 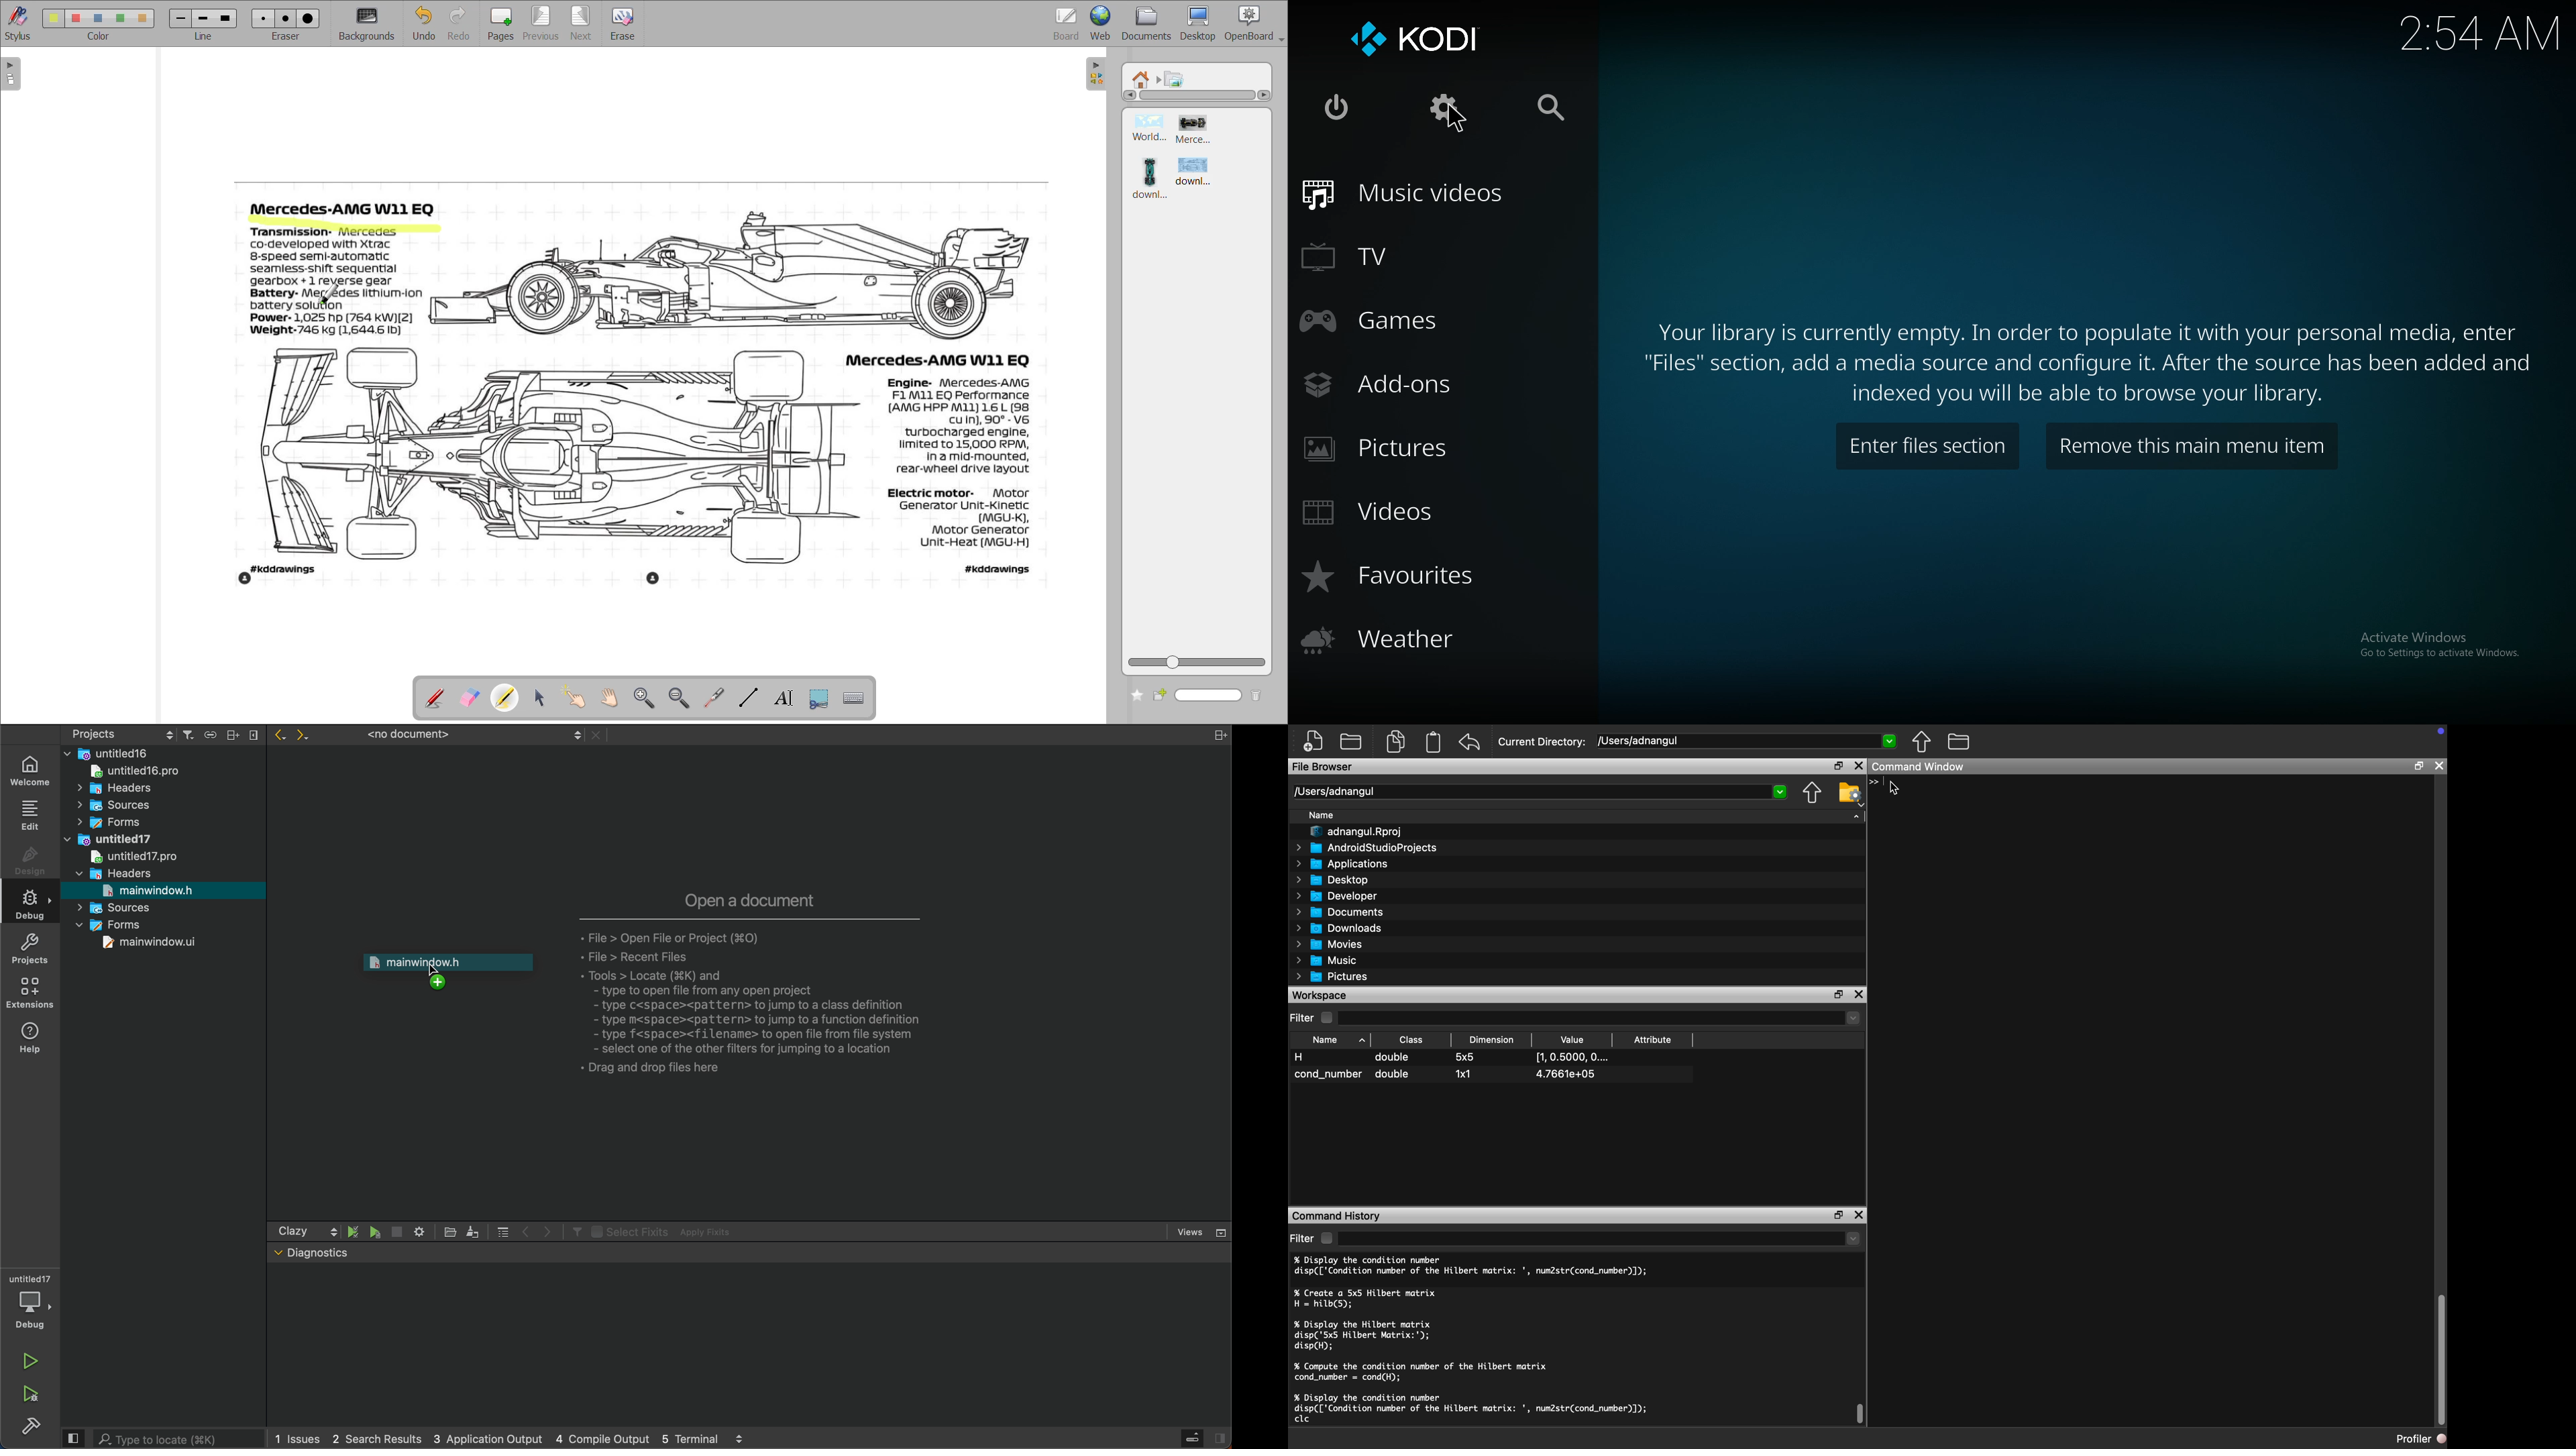 What do you see at coordinates (446, 968) in the screenshot?
I see `mainwindow.h` at bounding box center [446, 968].